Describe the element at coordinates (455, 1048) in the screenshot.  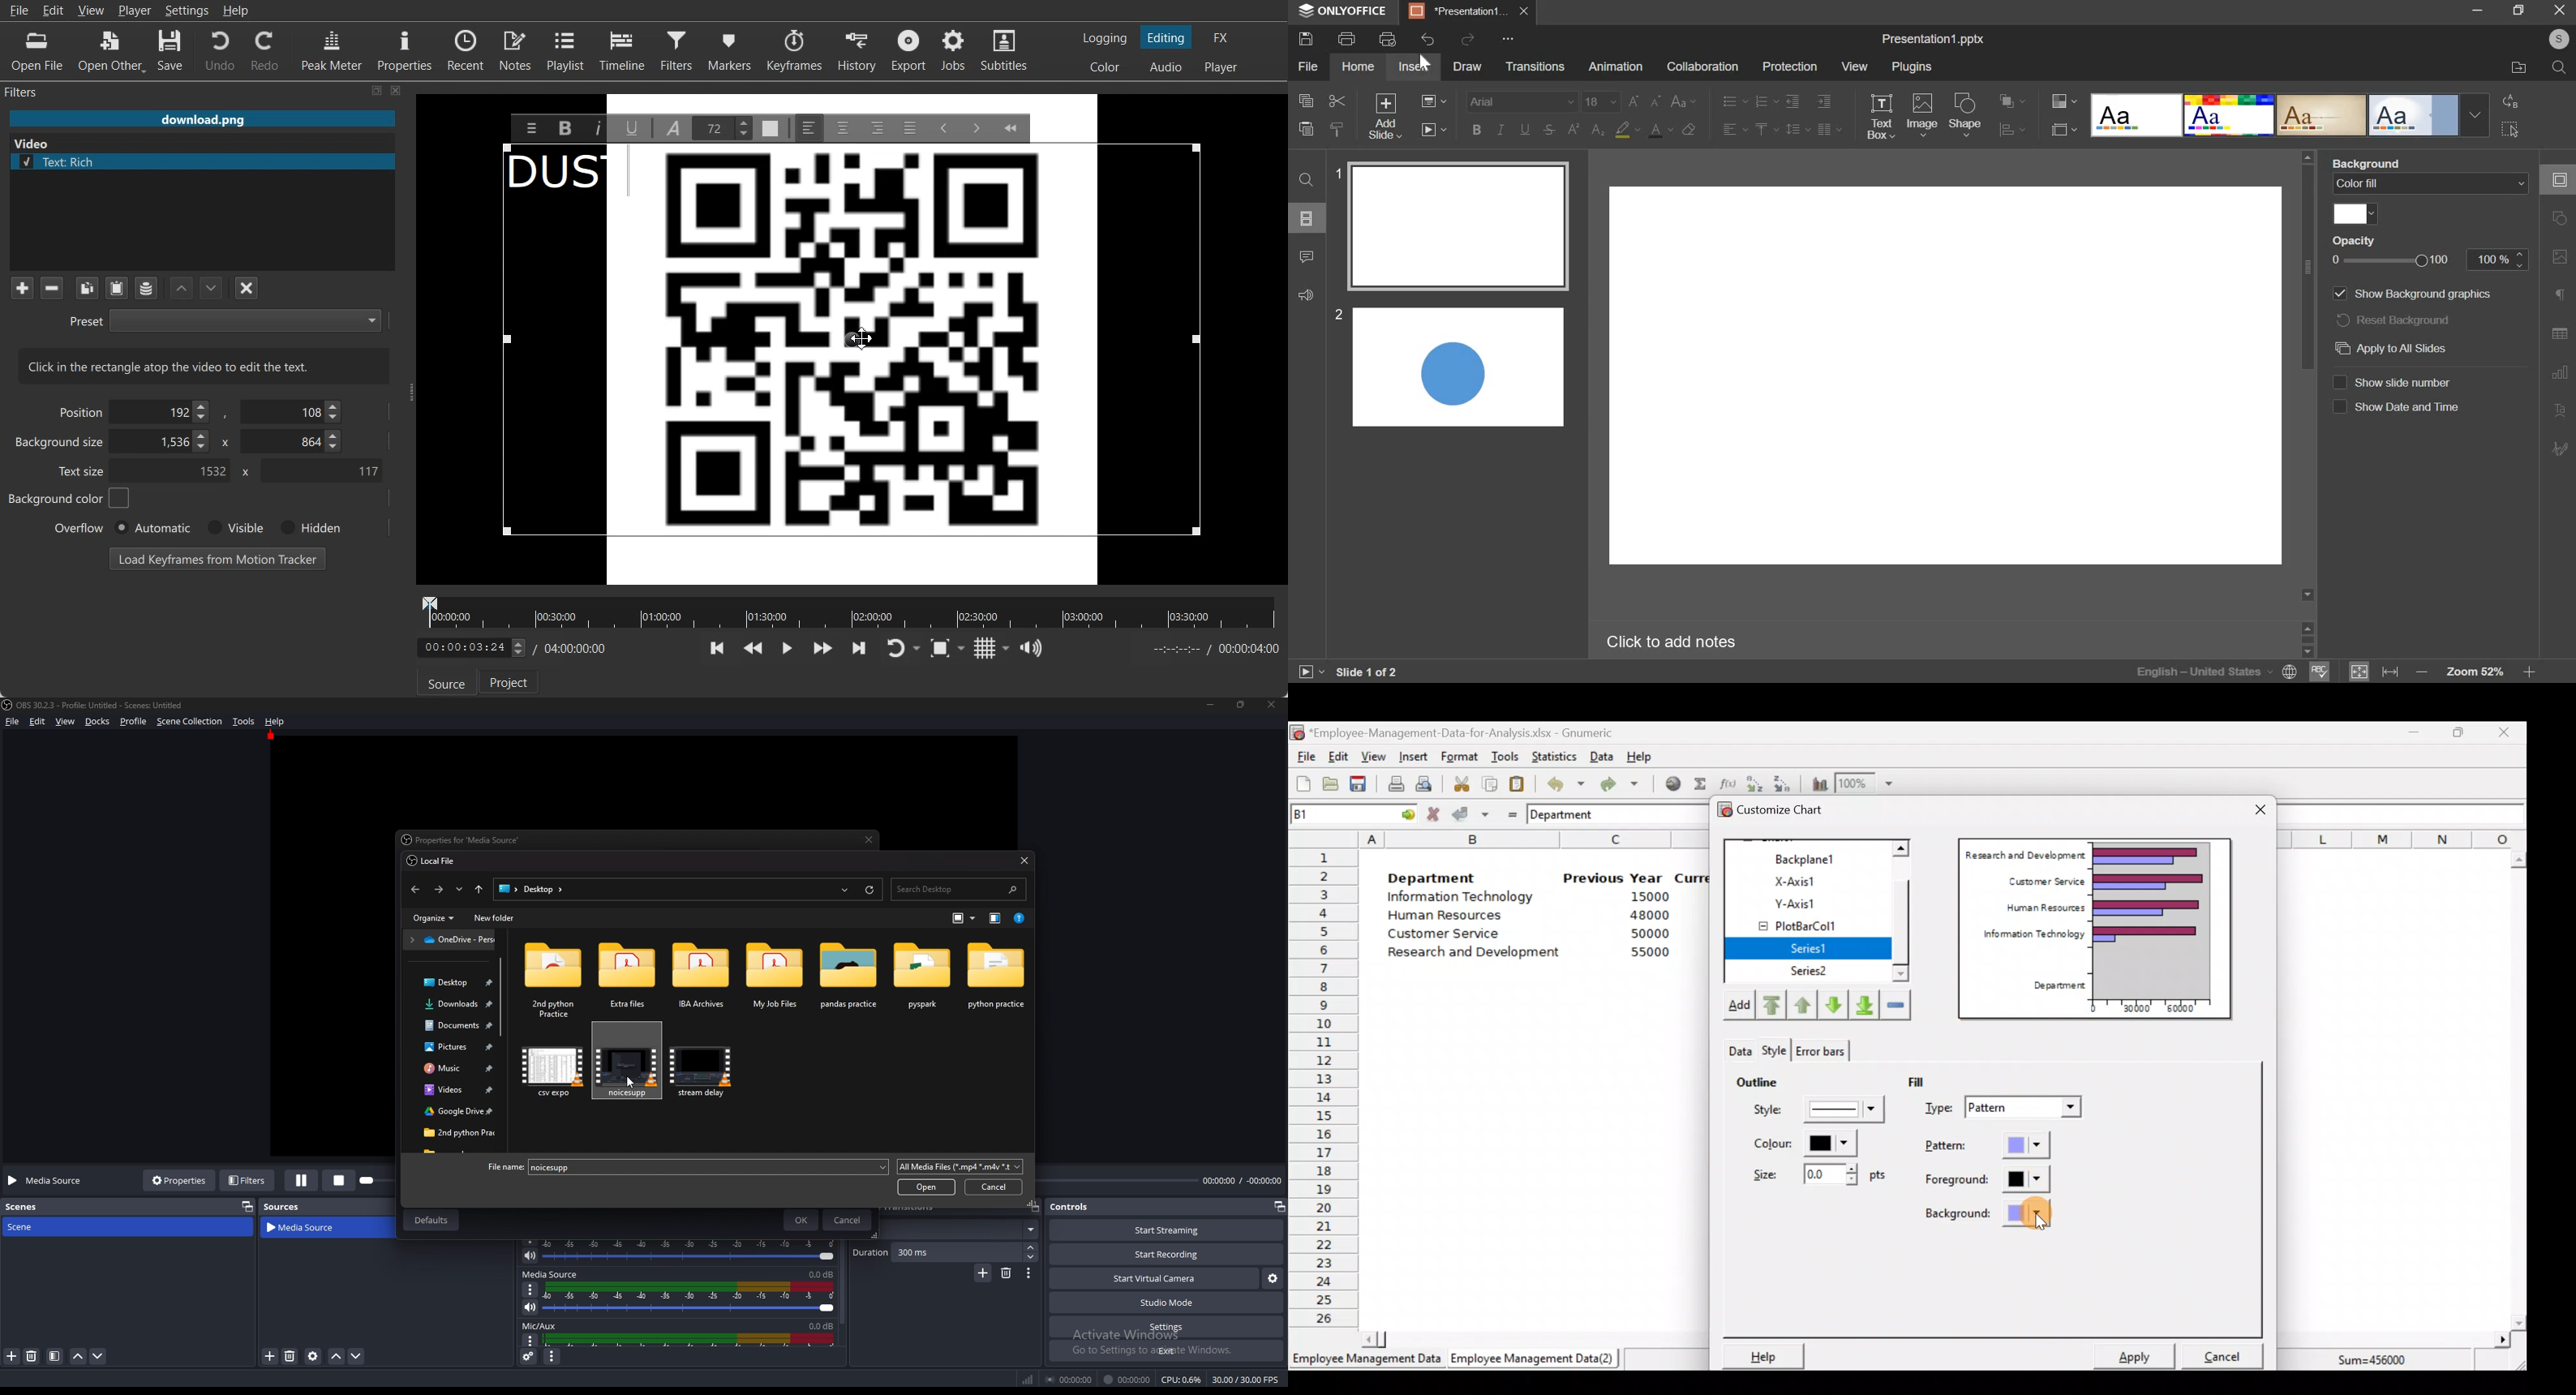
I see `folder` at that location.